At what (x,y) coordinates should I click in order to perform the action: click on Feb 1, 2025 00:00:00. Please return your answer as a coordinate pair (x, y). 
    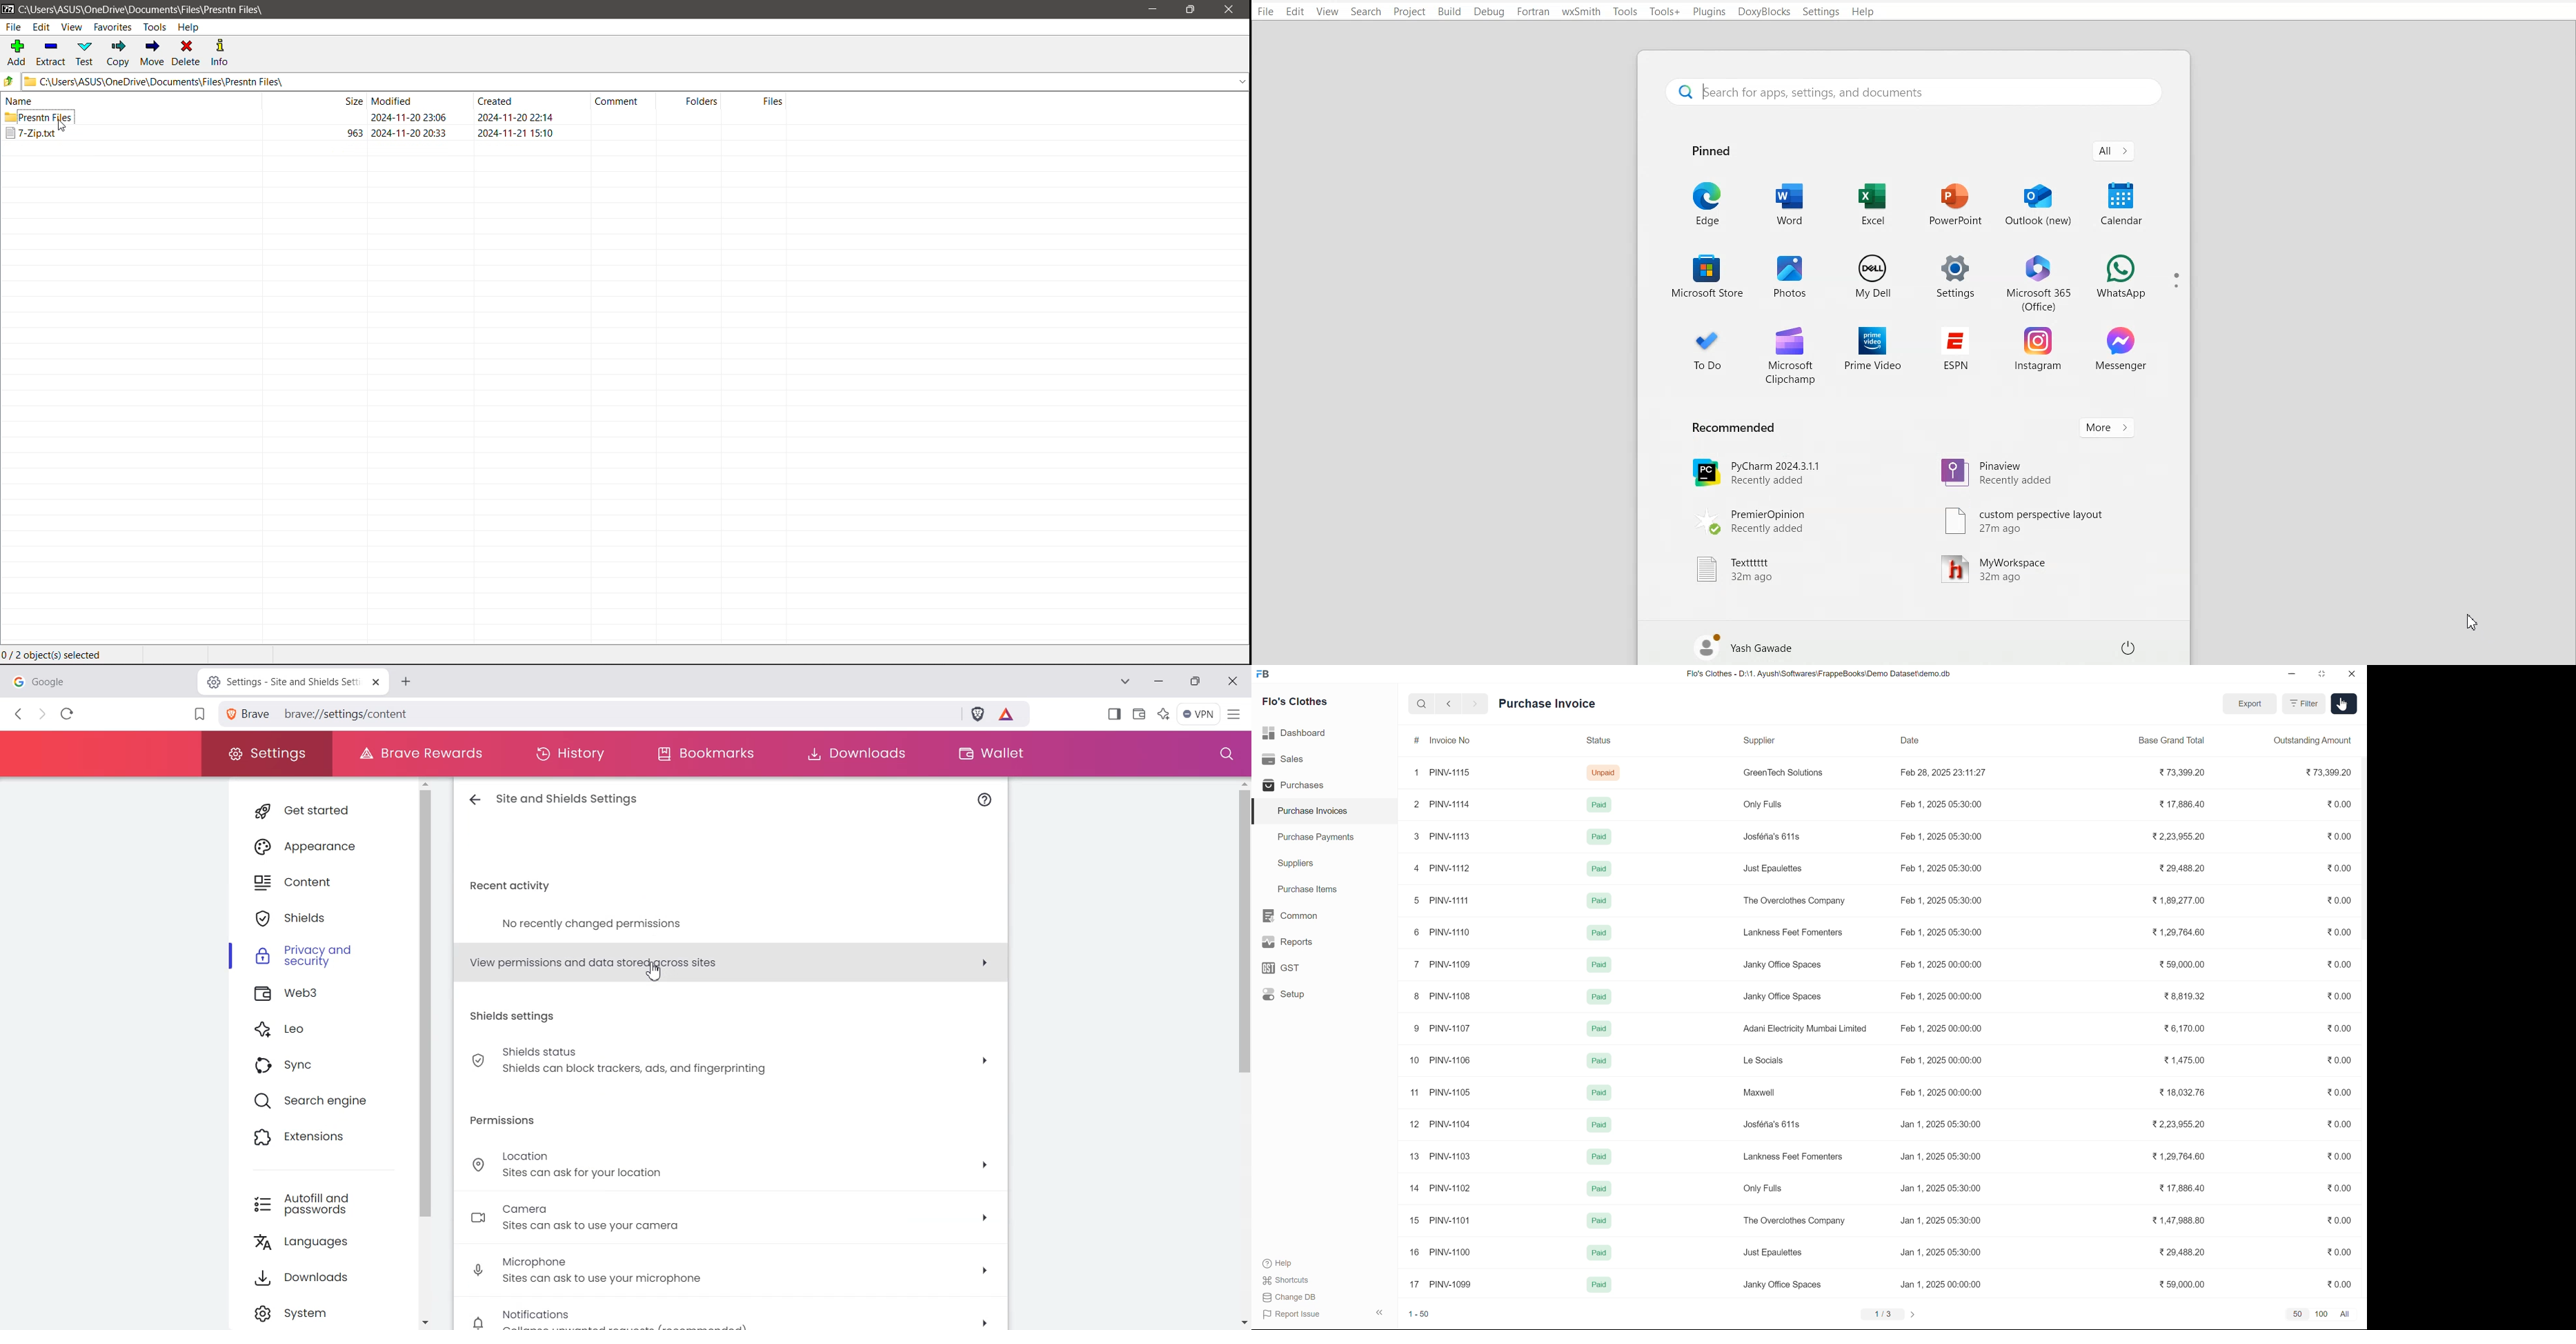
    Looking at the image, I should click on (1944, 967).